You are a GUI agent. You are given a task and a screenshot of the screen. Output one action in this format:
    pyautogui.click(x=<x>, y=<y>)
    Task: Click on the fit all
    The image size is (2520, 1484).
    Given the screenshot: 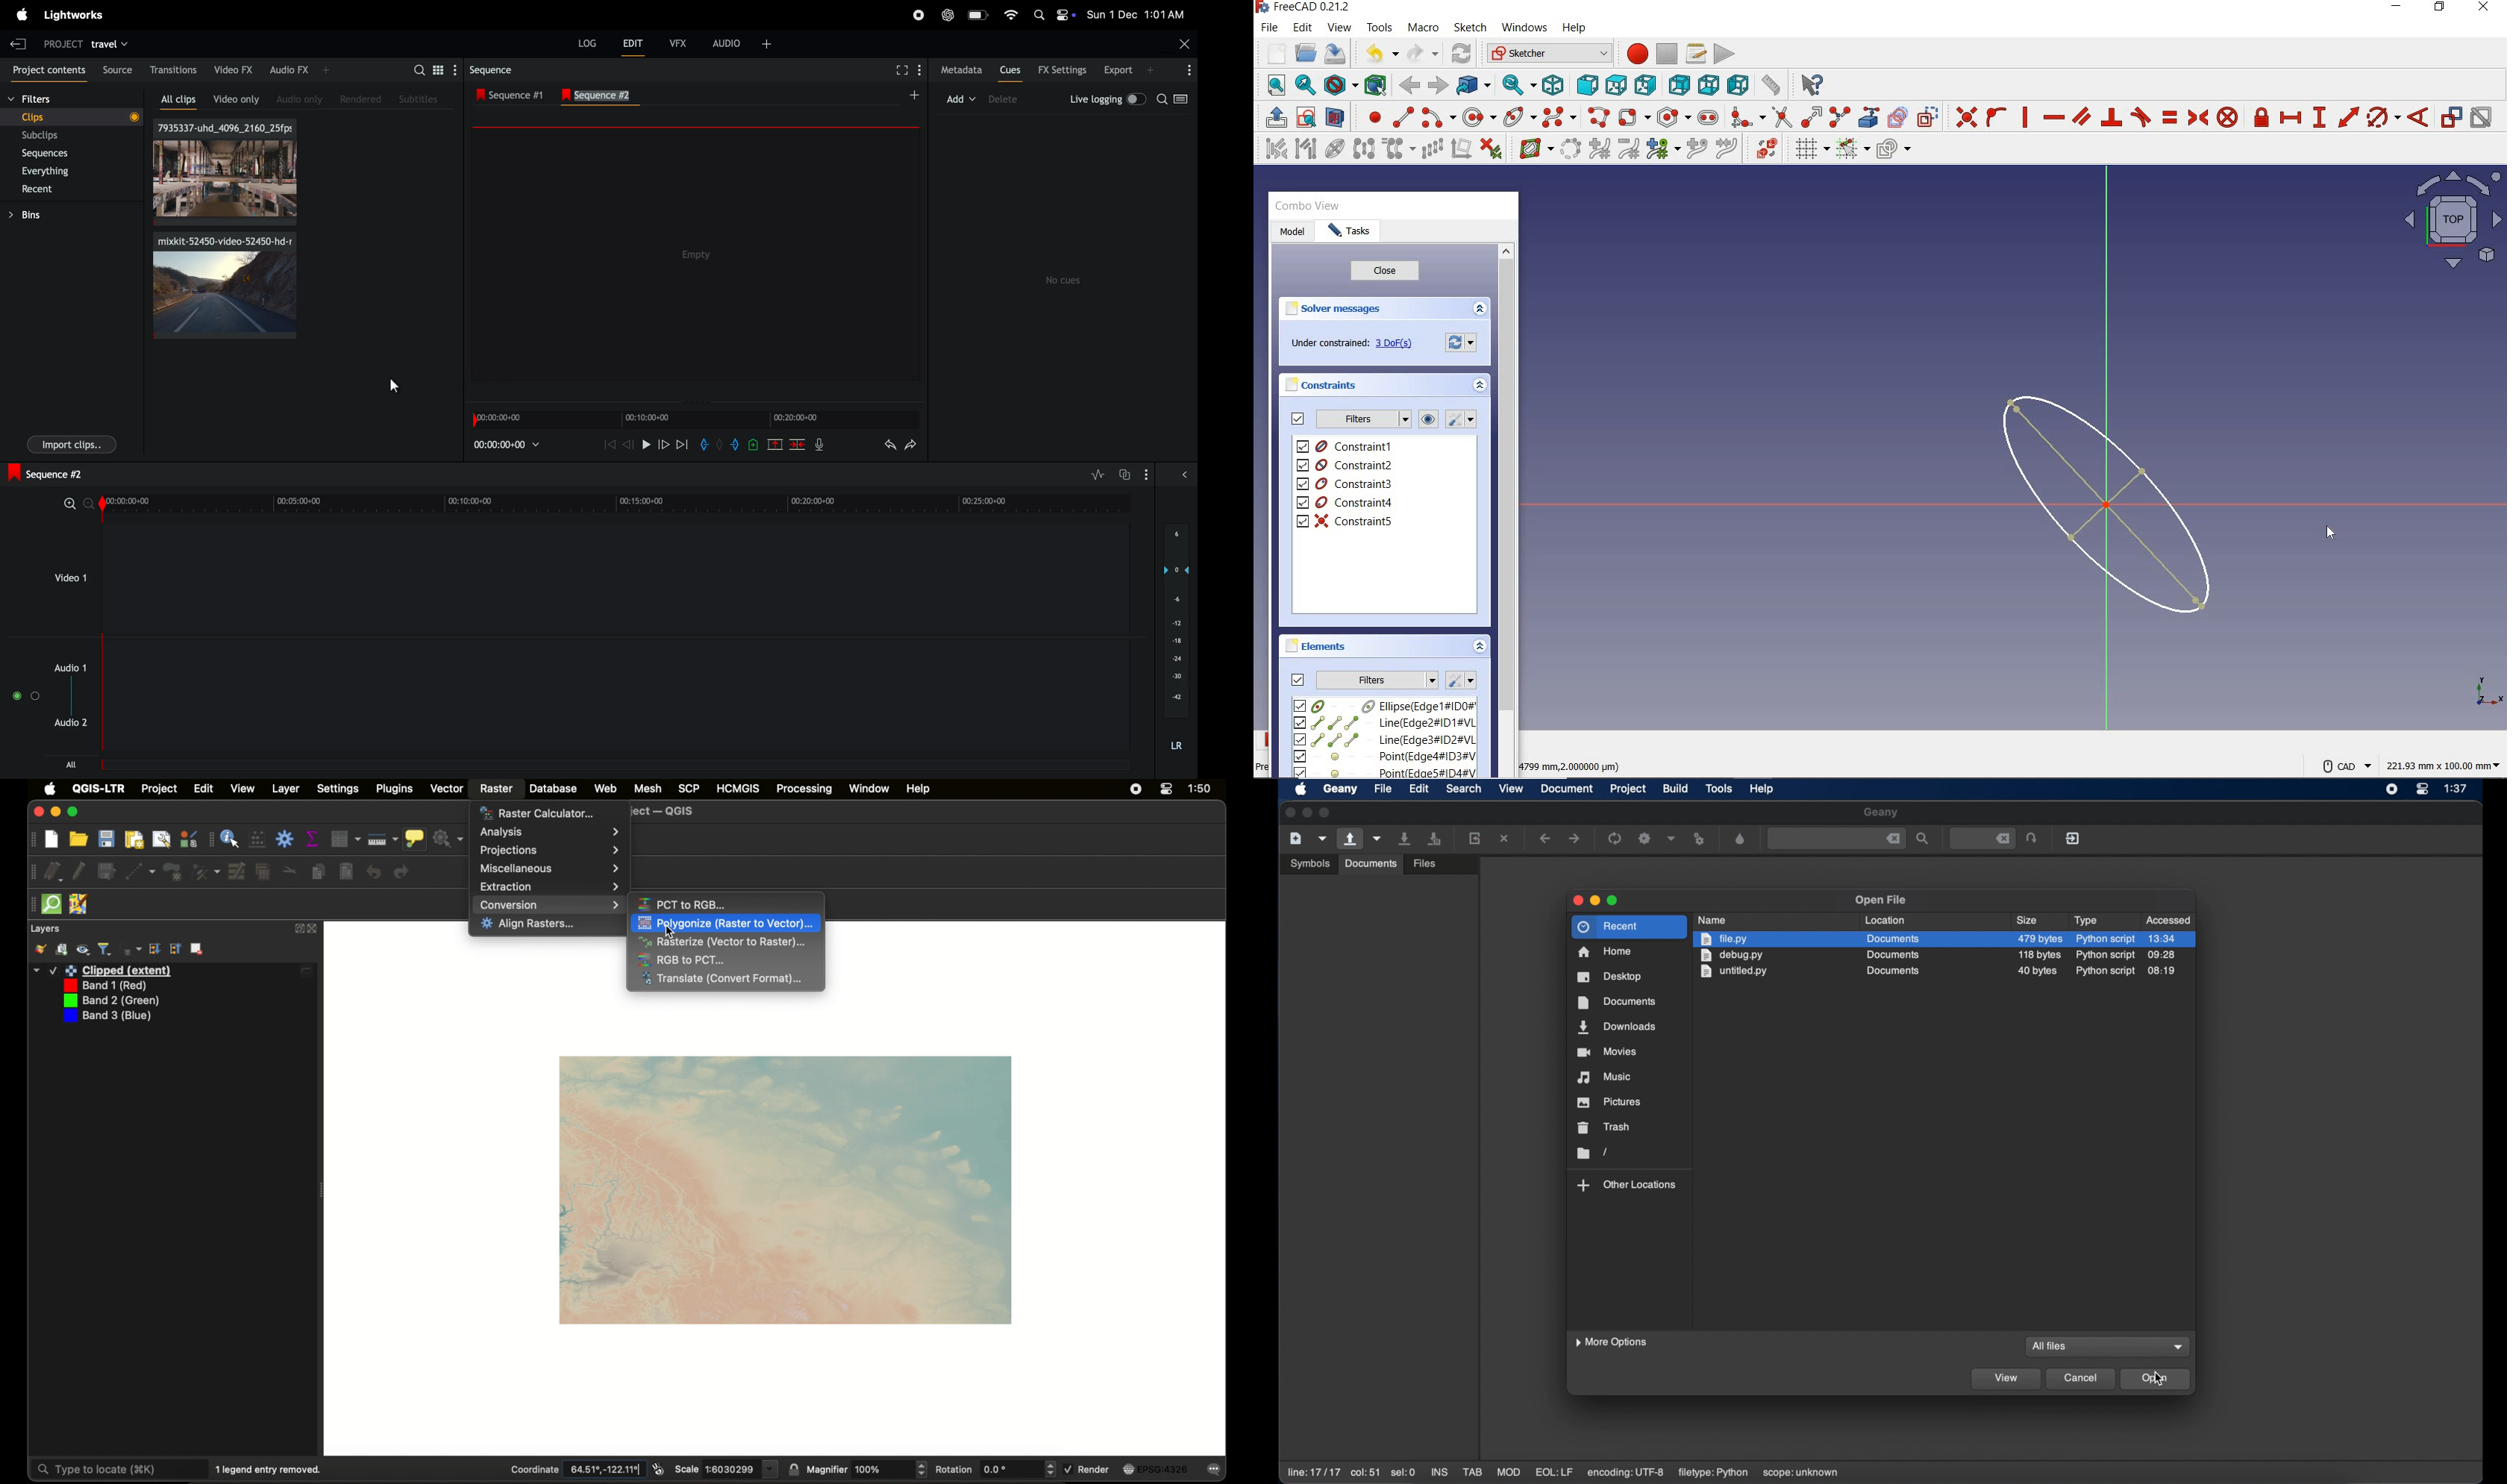 What is the action you would take?
    pyautogui.click(x=1272, y=87)
    